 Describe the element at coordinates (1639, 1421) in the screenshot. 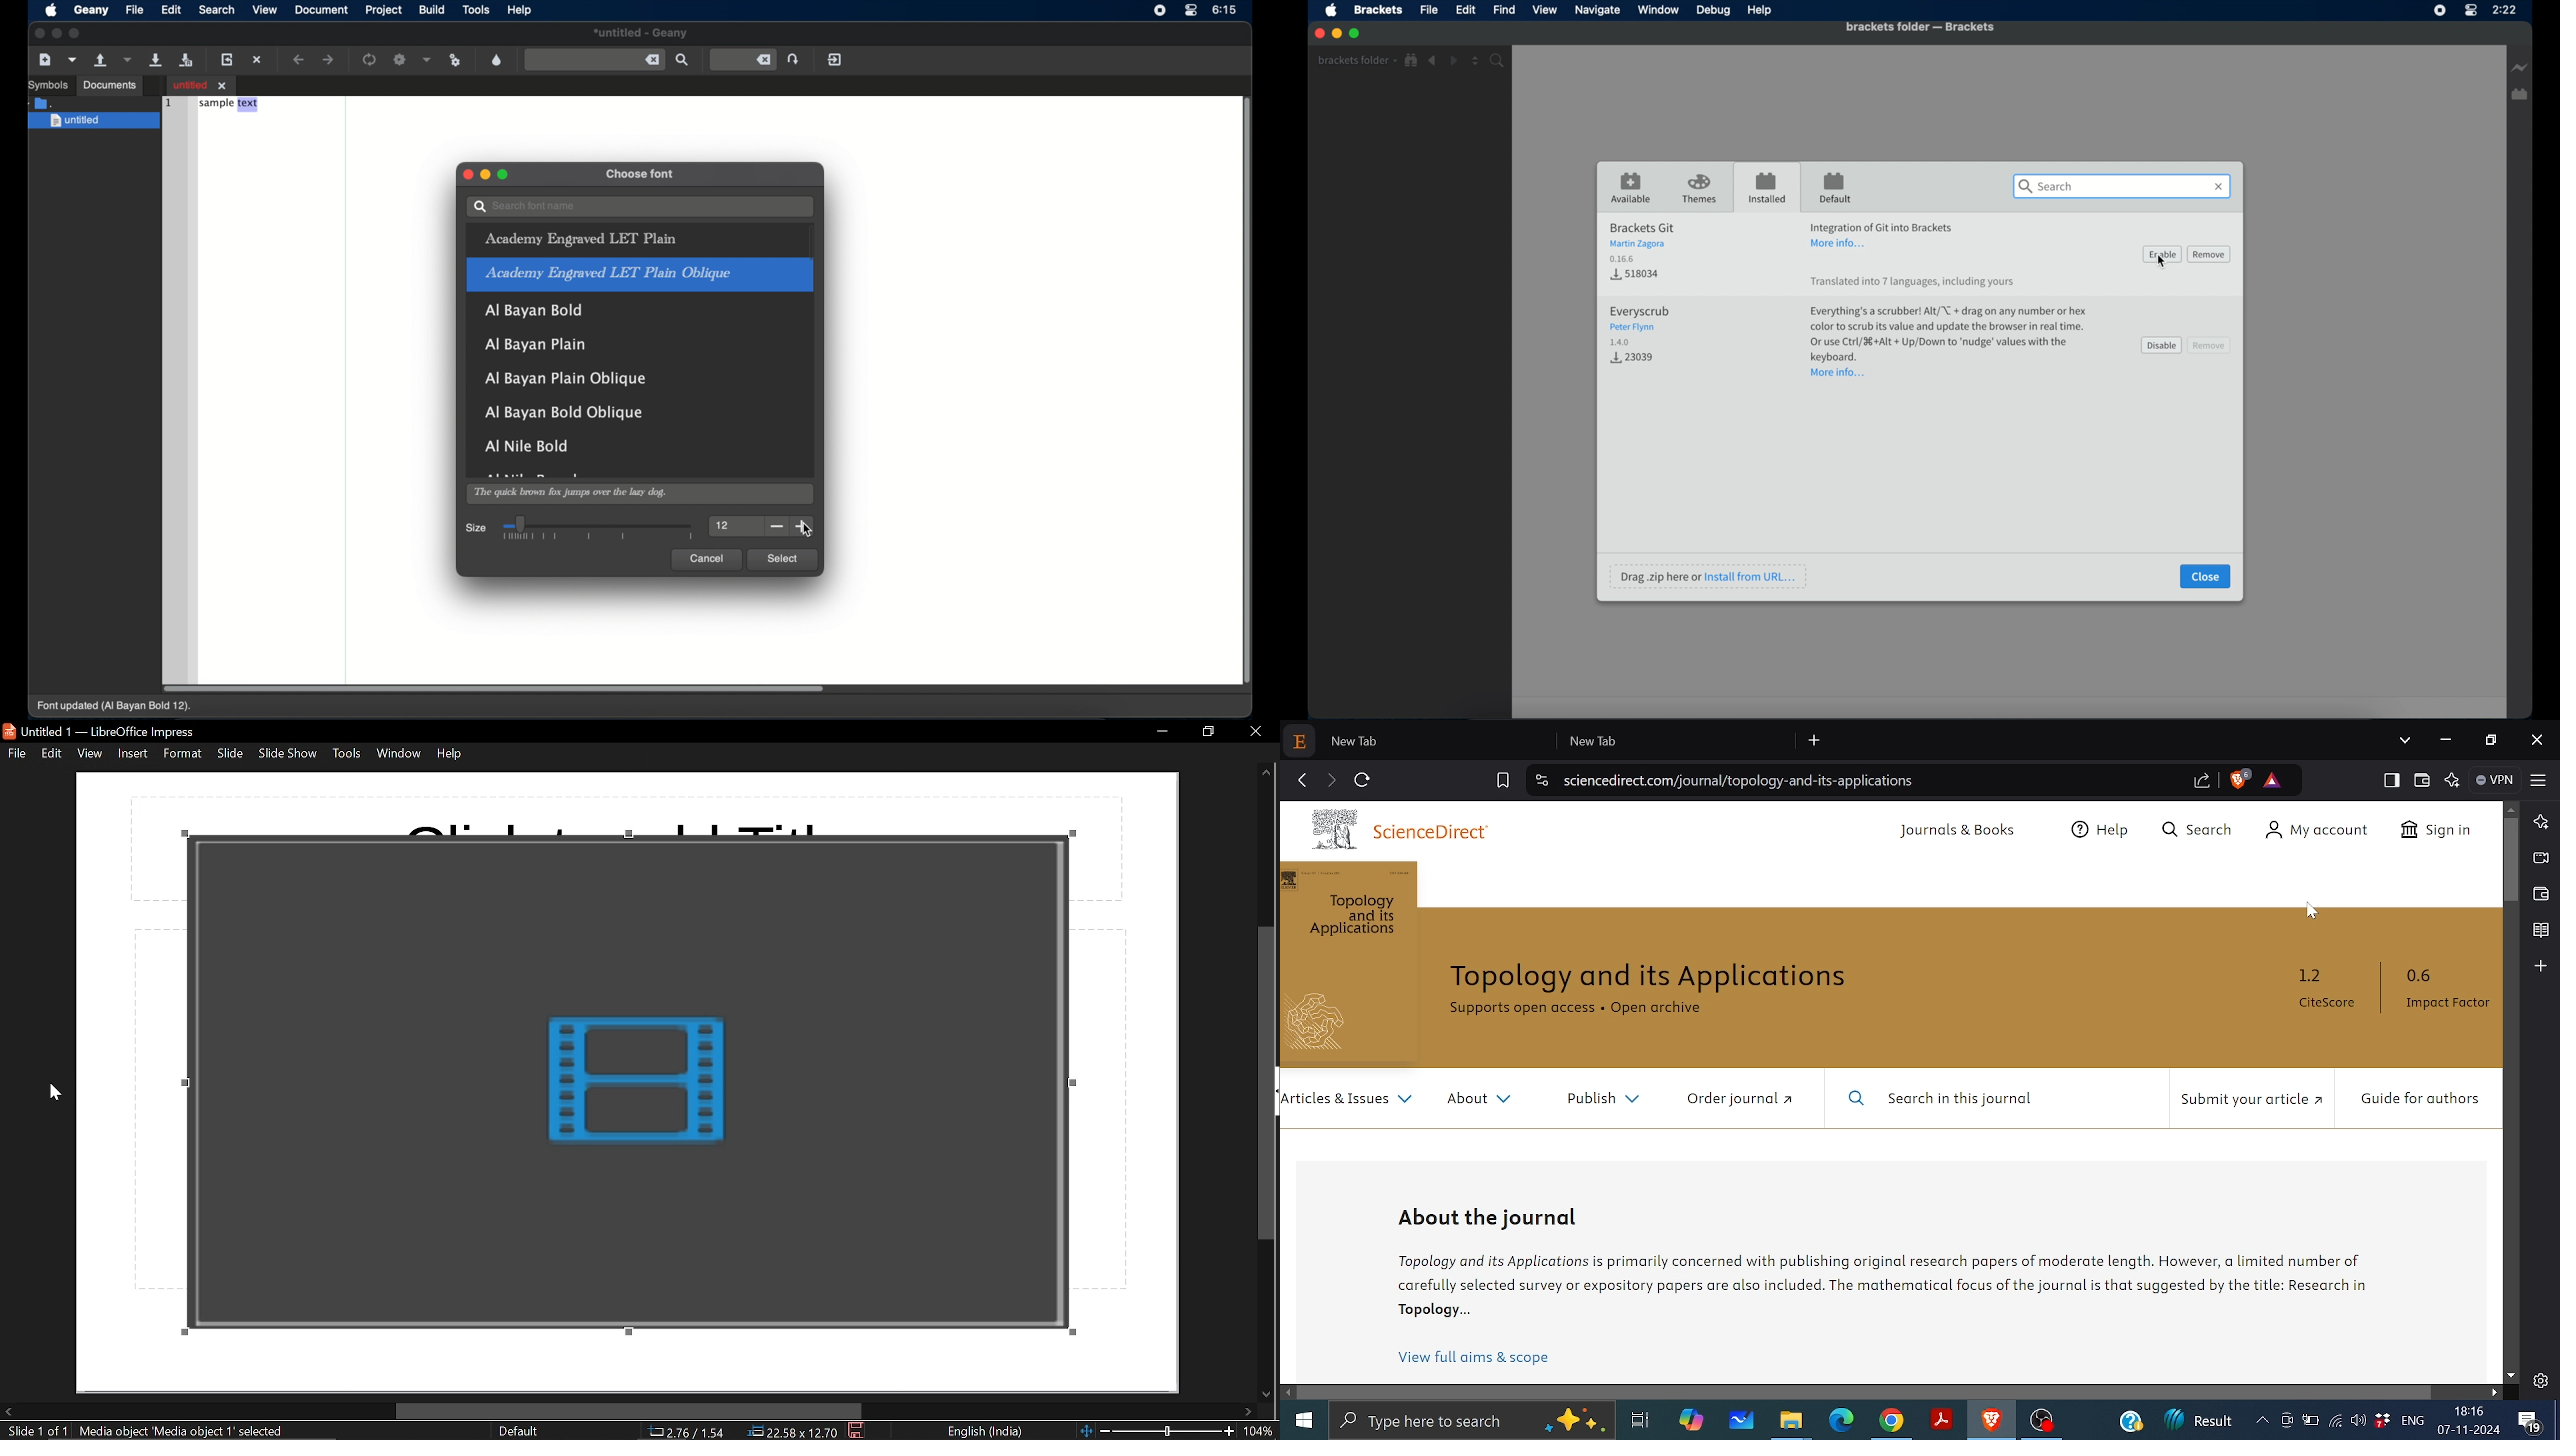

I see `Task view` at that location.